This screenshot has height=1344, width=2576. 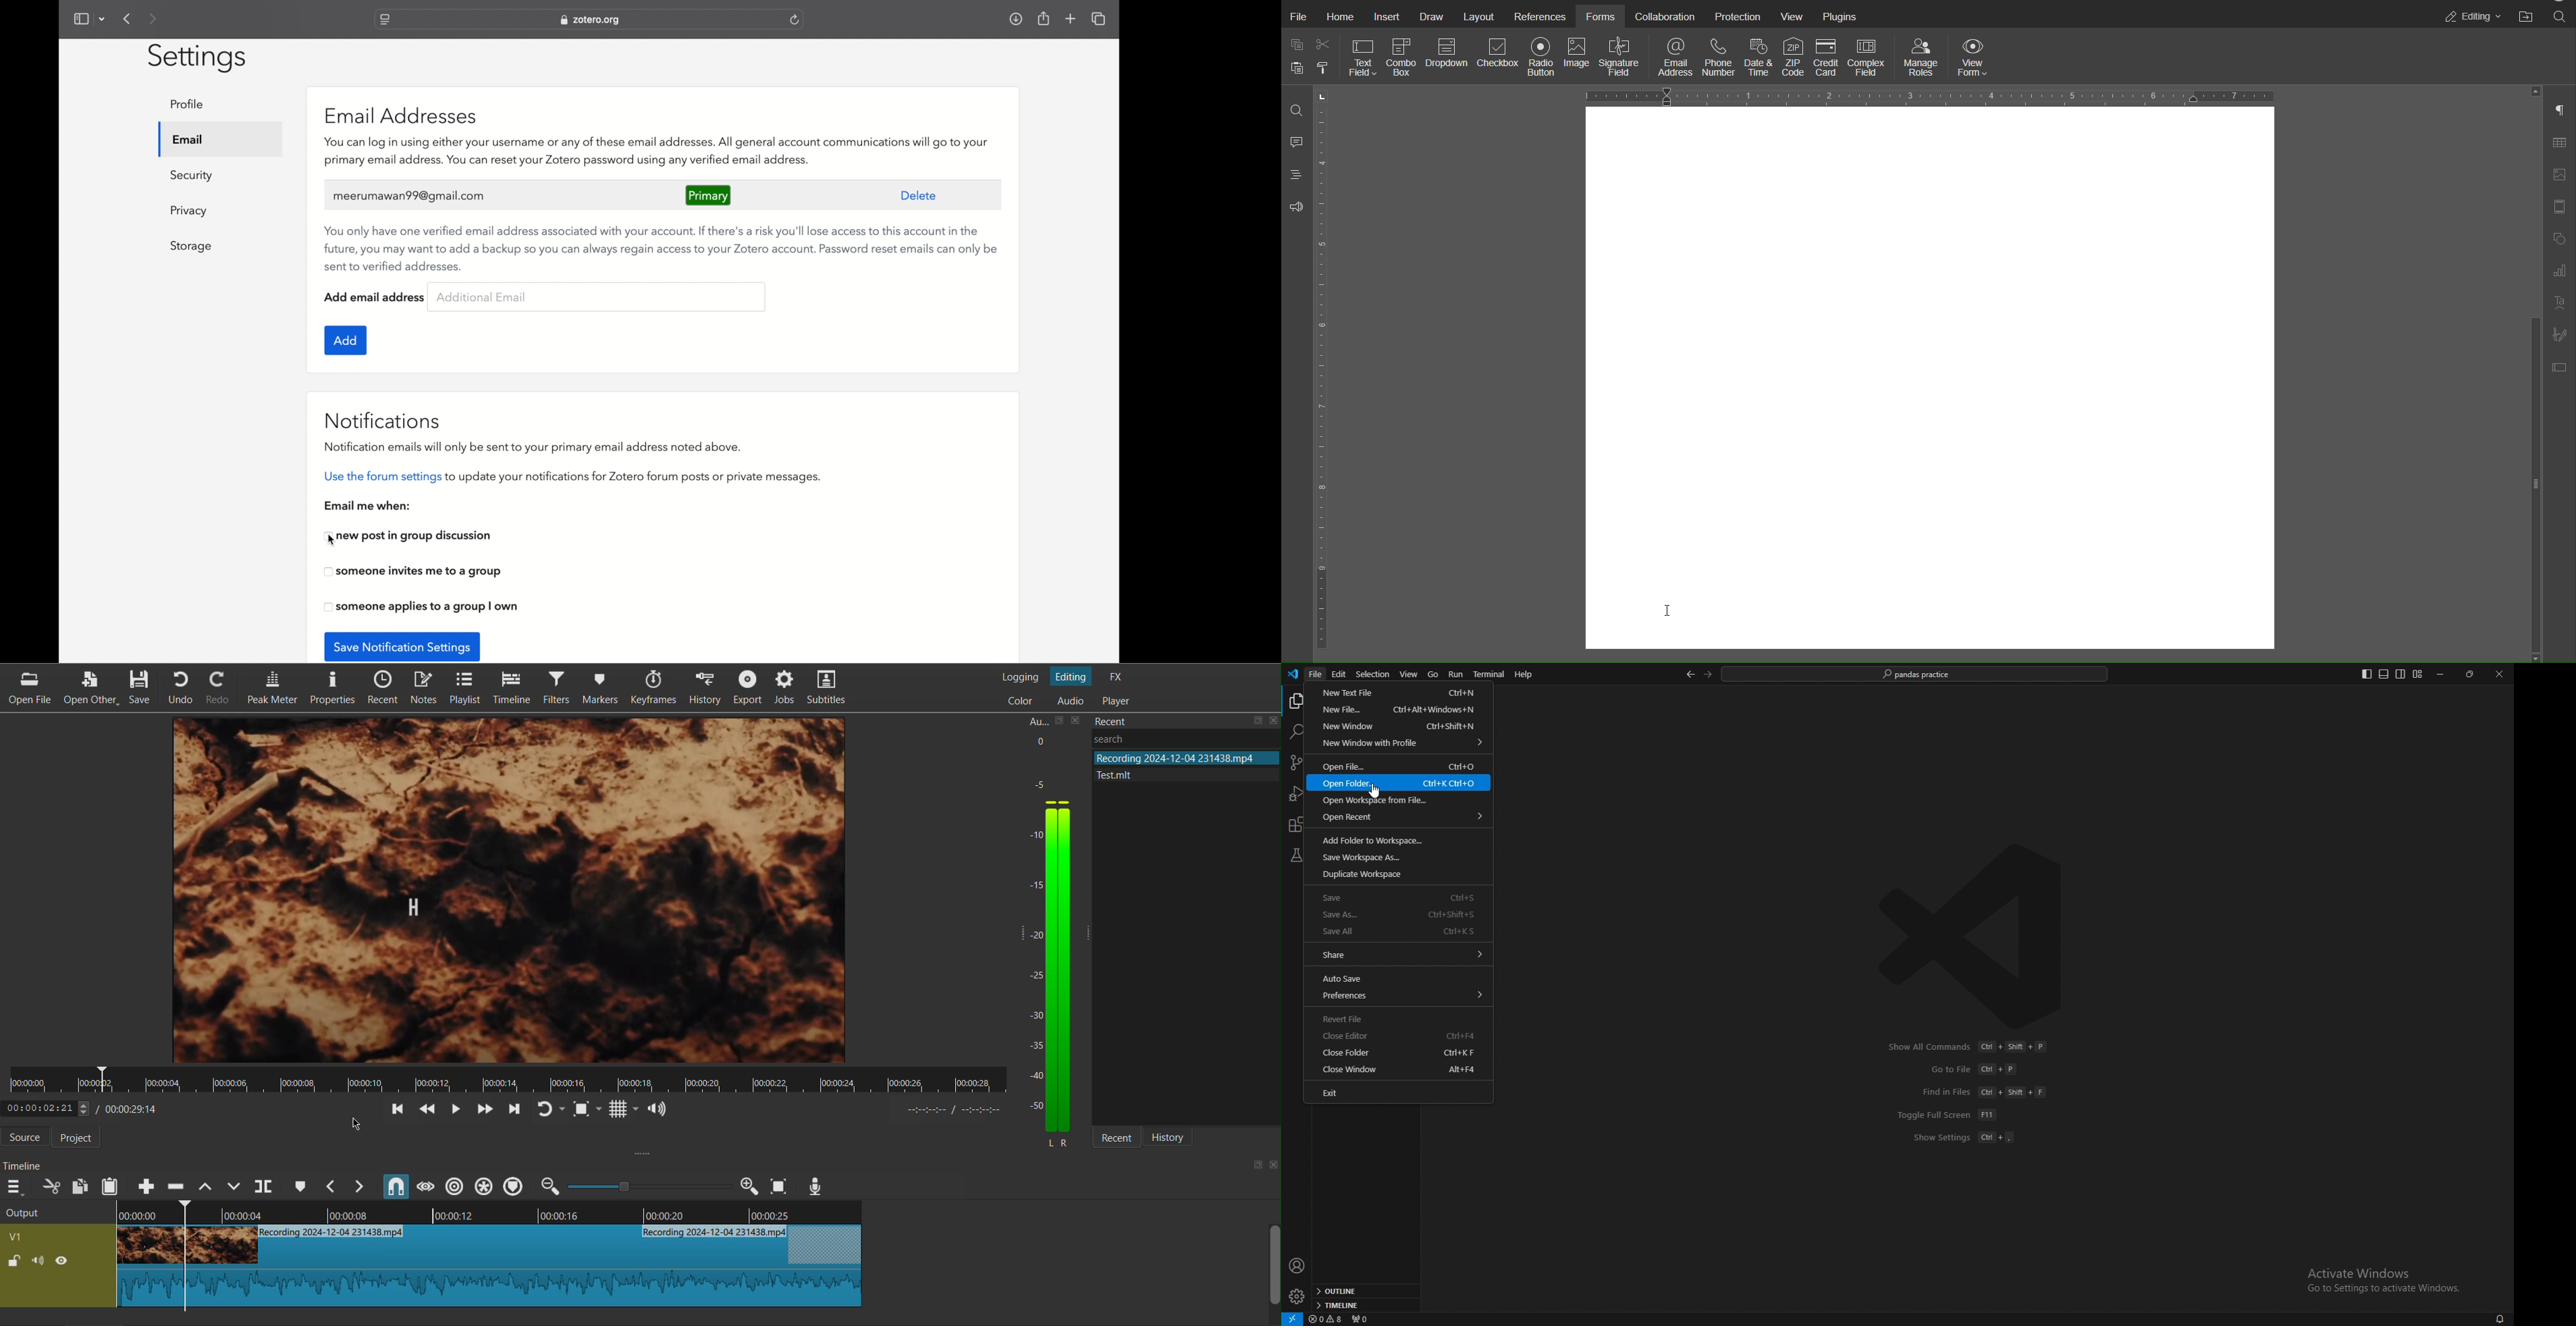 I want to click on Cue, so click(x=299, y=1185).